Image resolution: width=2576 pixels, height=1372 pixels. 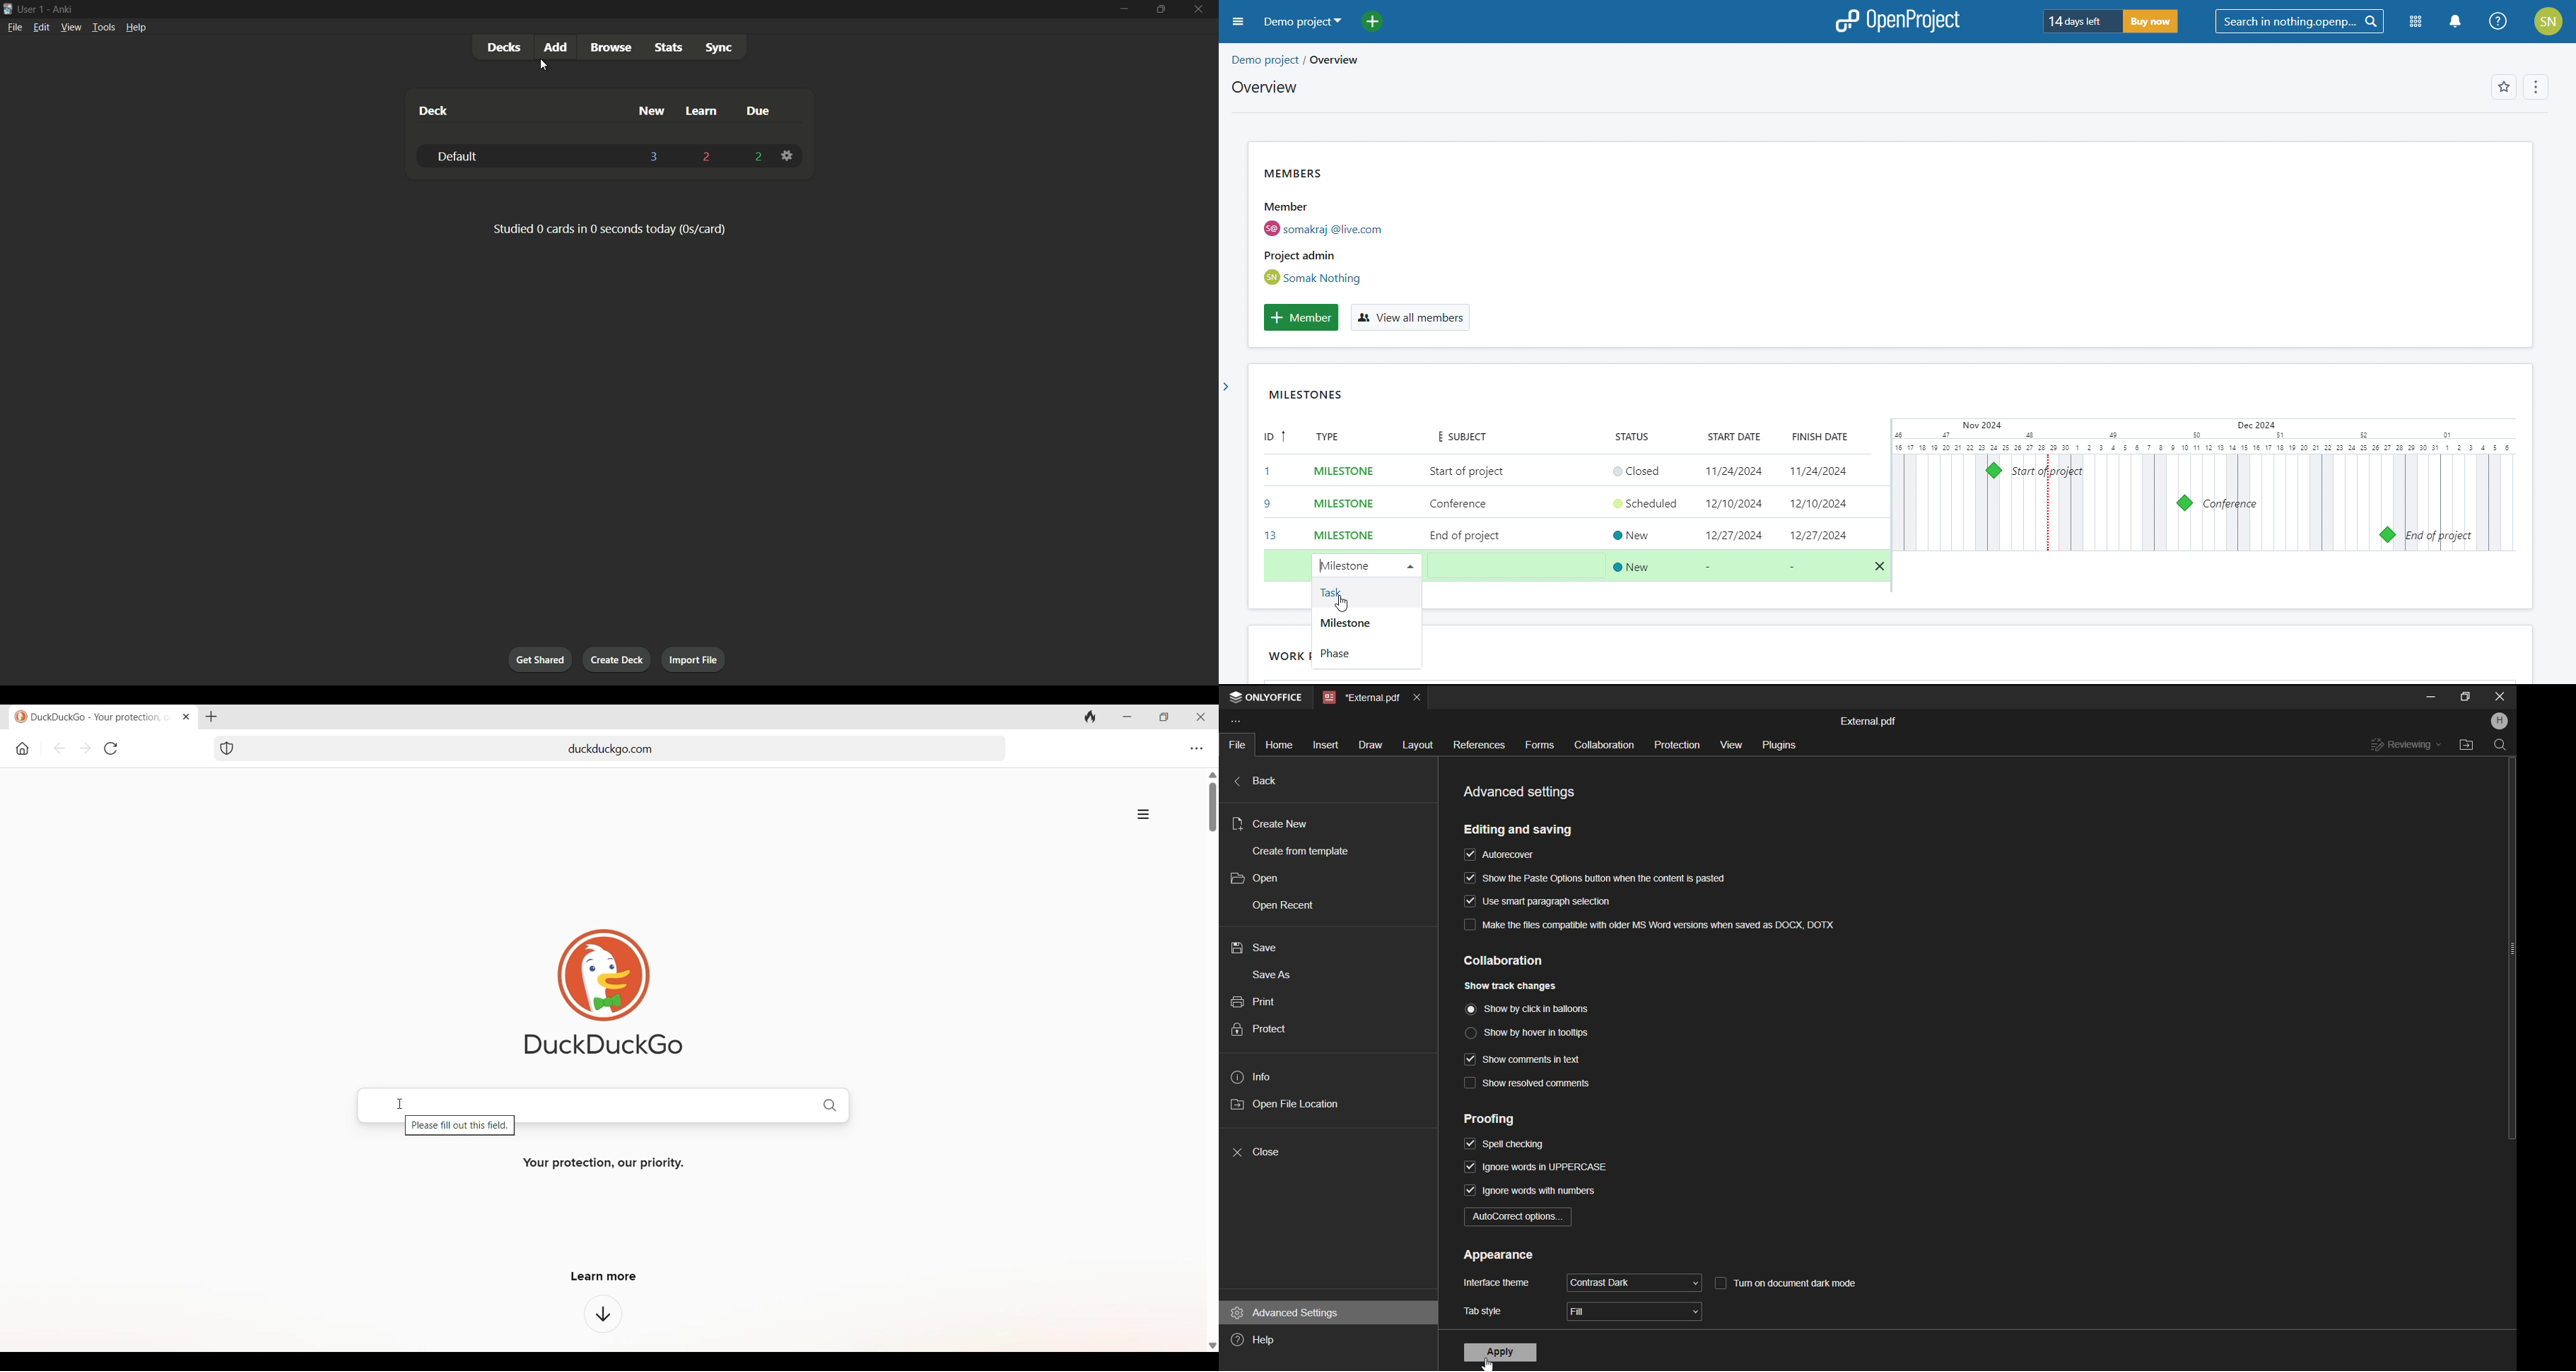 What do you see at coordinates (31, 7) in the screenshot?
I see `user 1` at bounding box center [31, 7].